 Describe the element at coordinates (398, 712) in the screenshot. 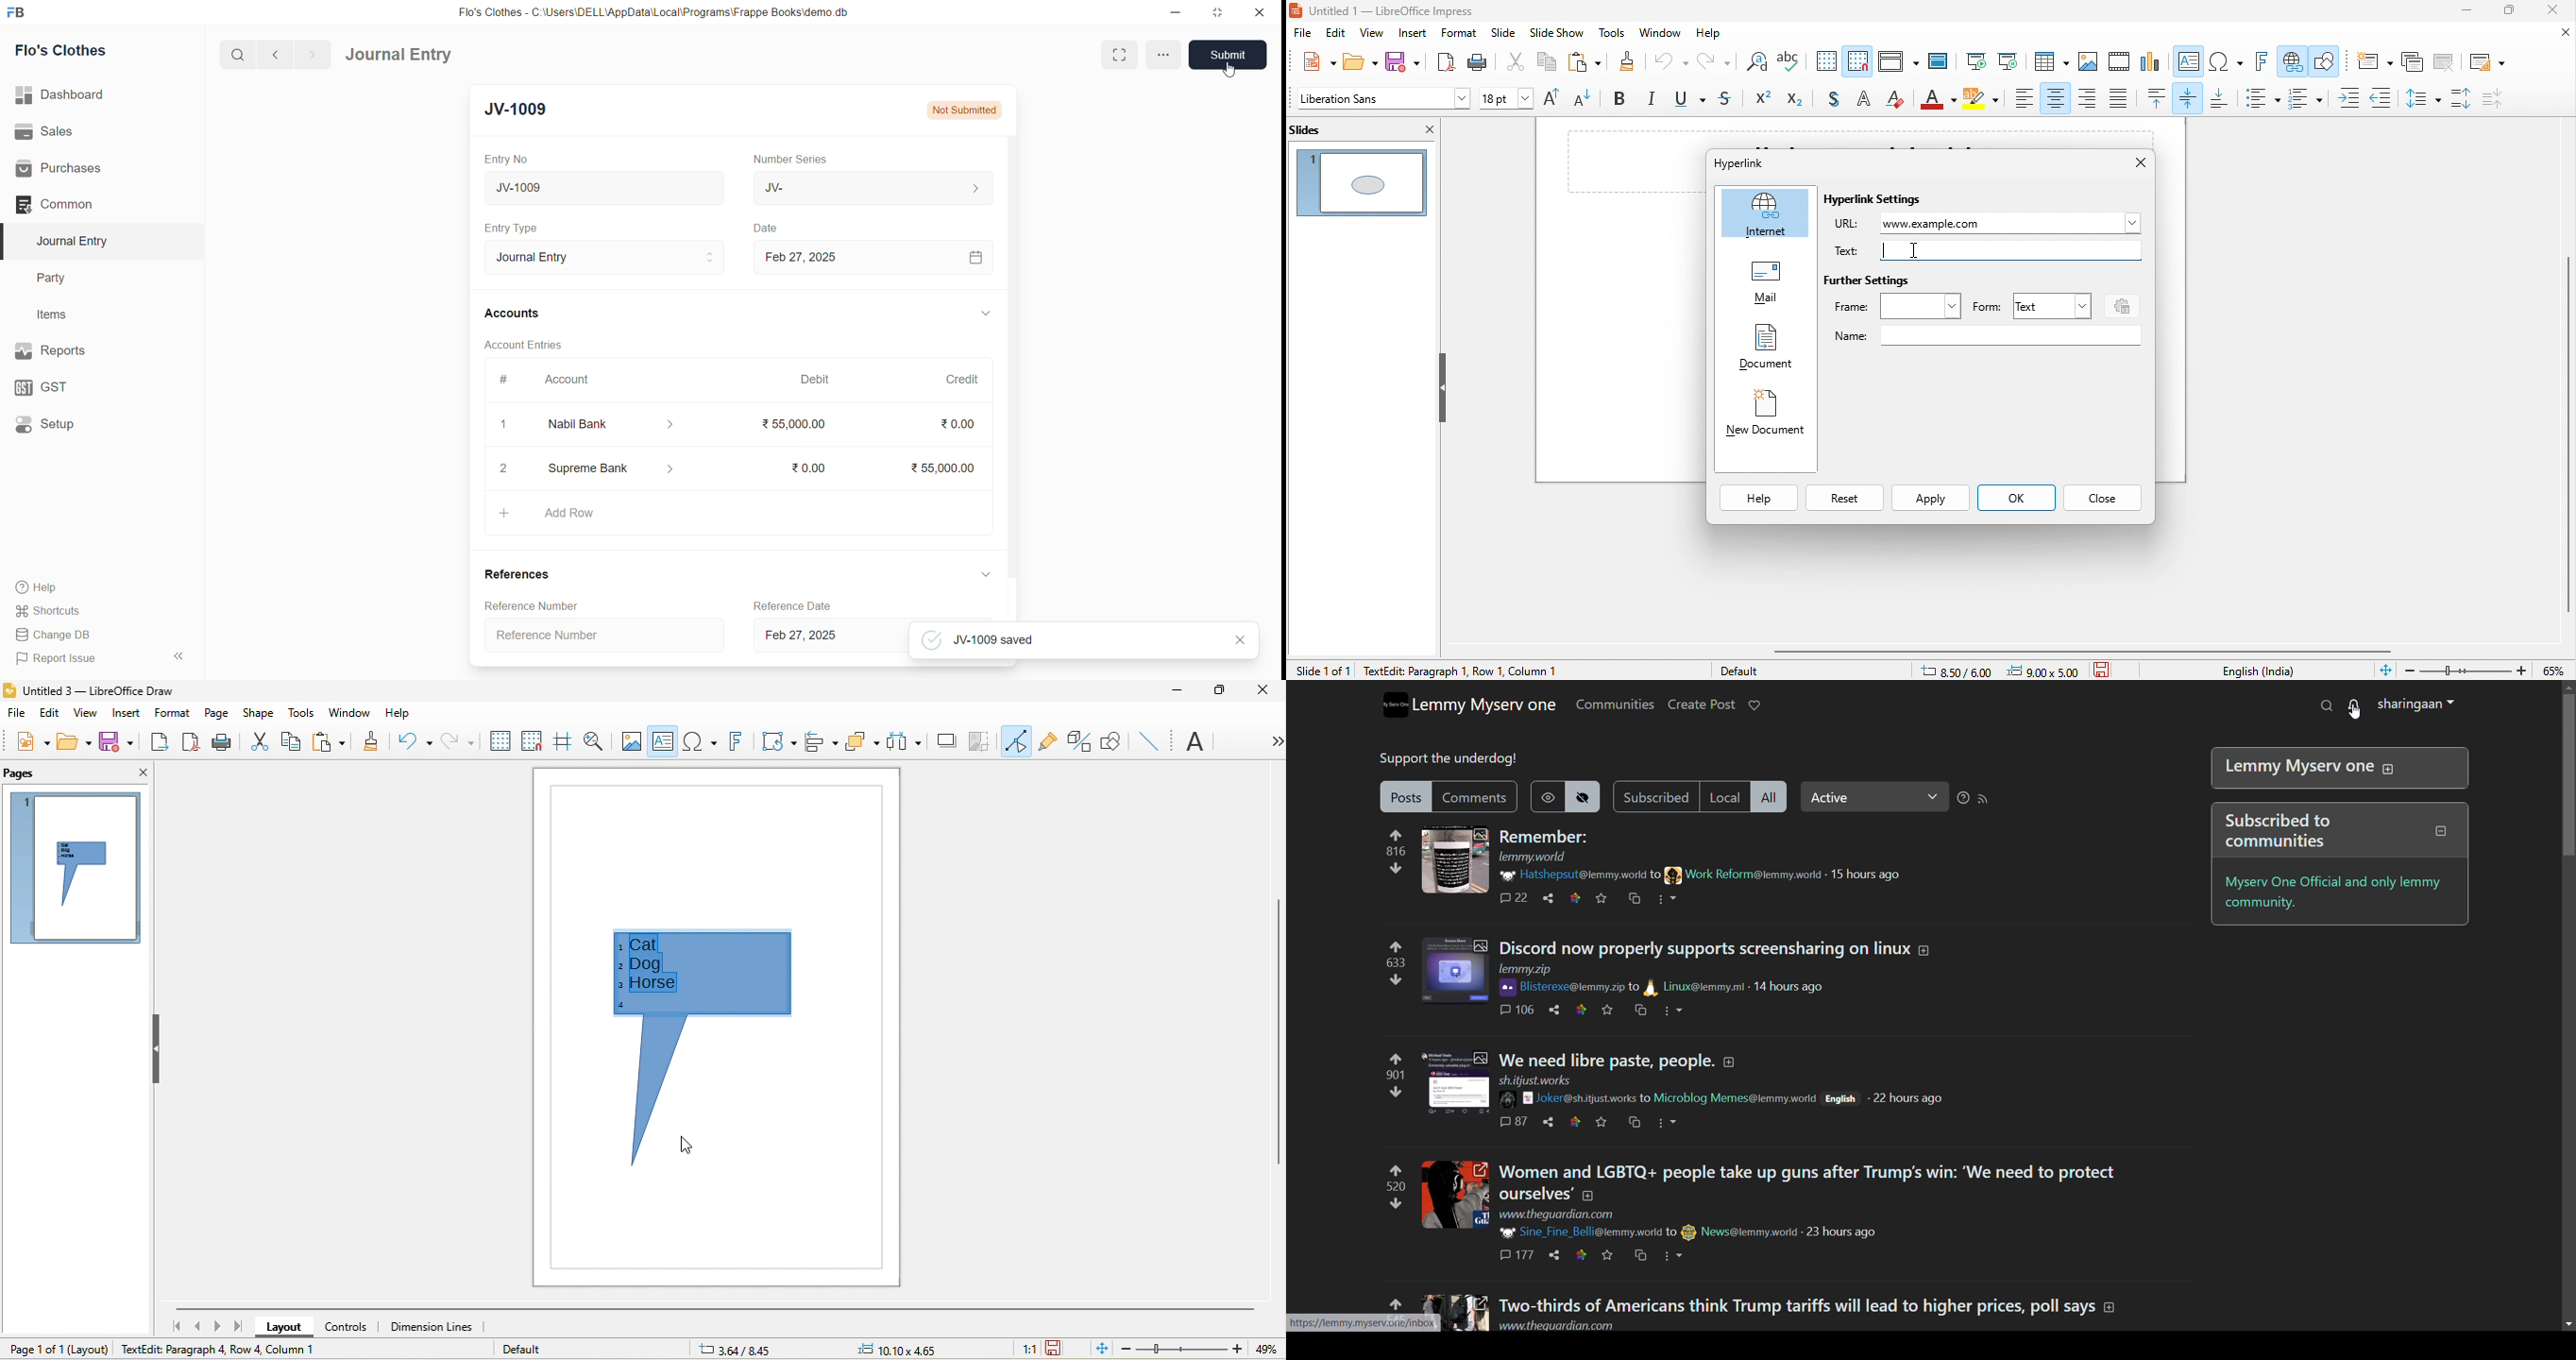

I see `help` at that location.